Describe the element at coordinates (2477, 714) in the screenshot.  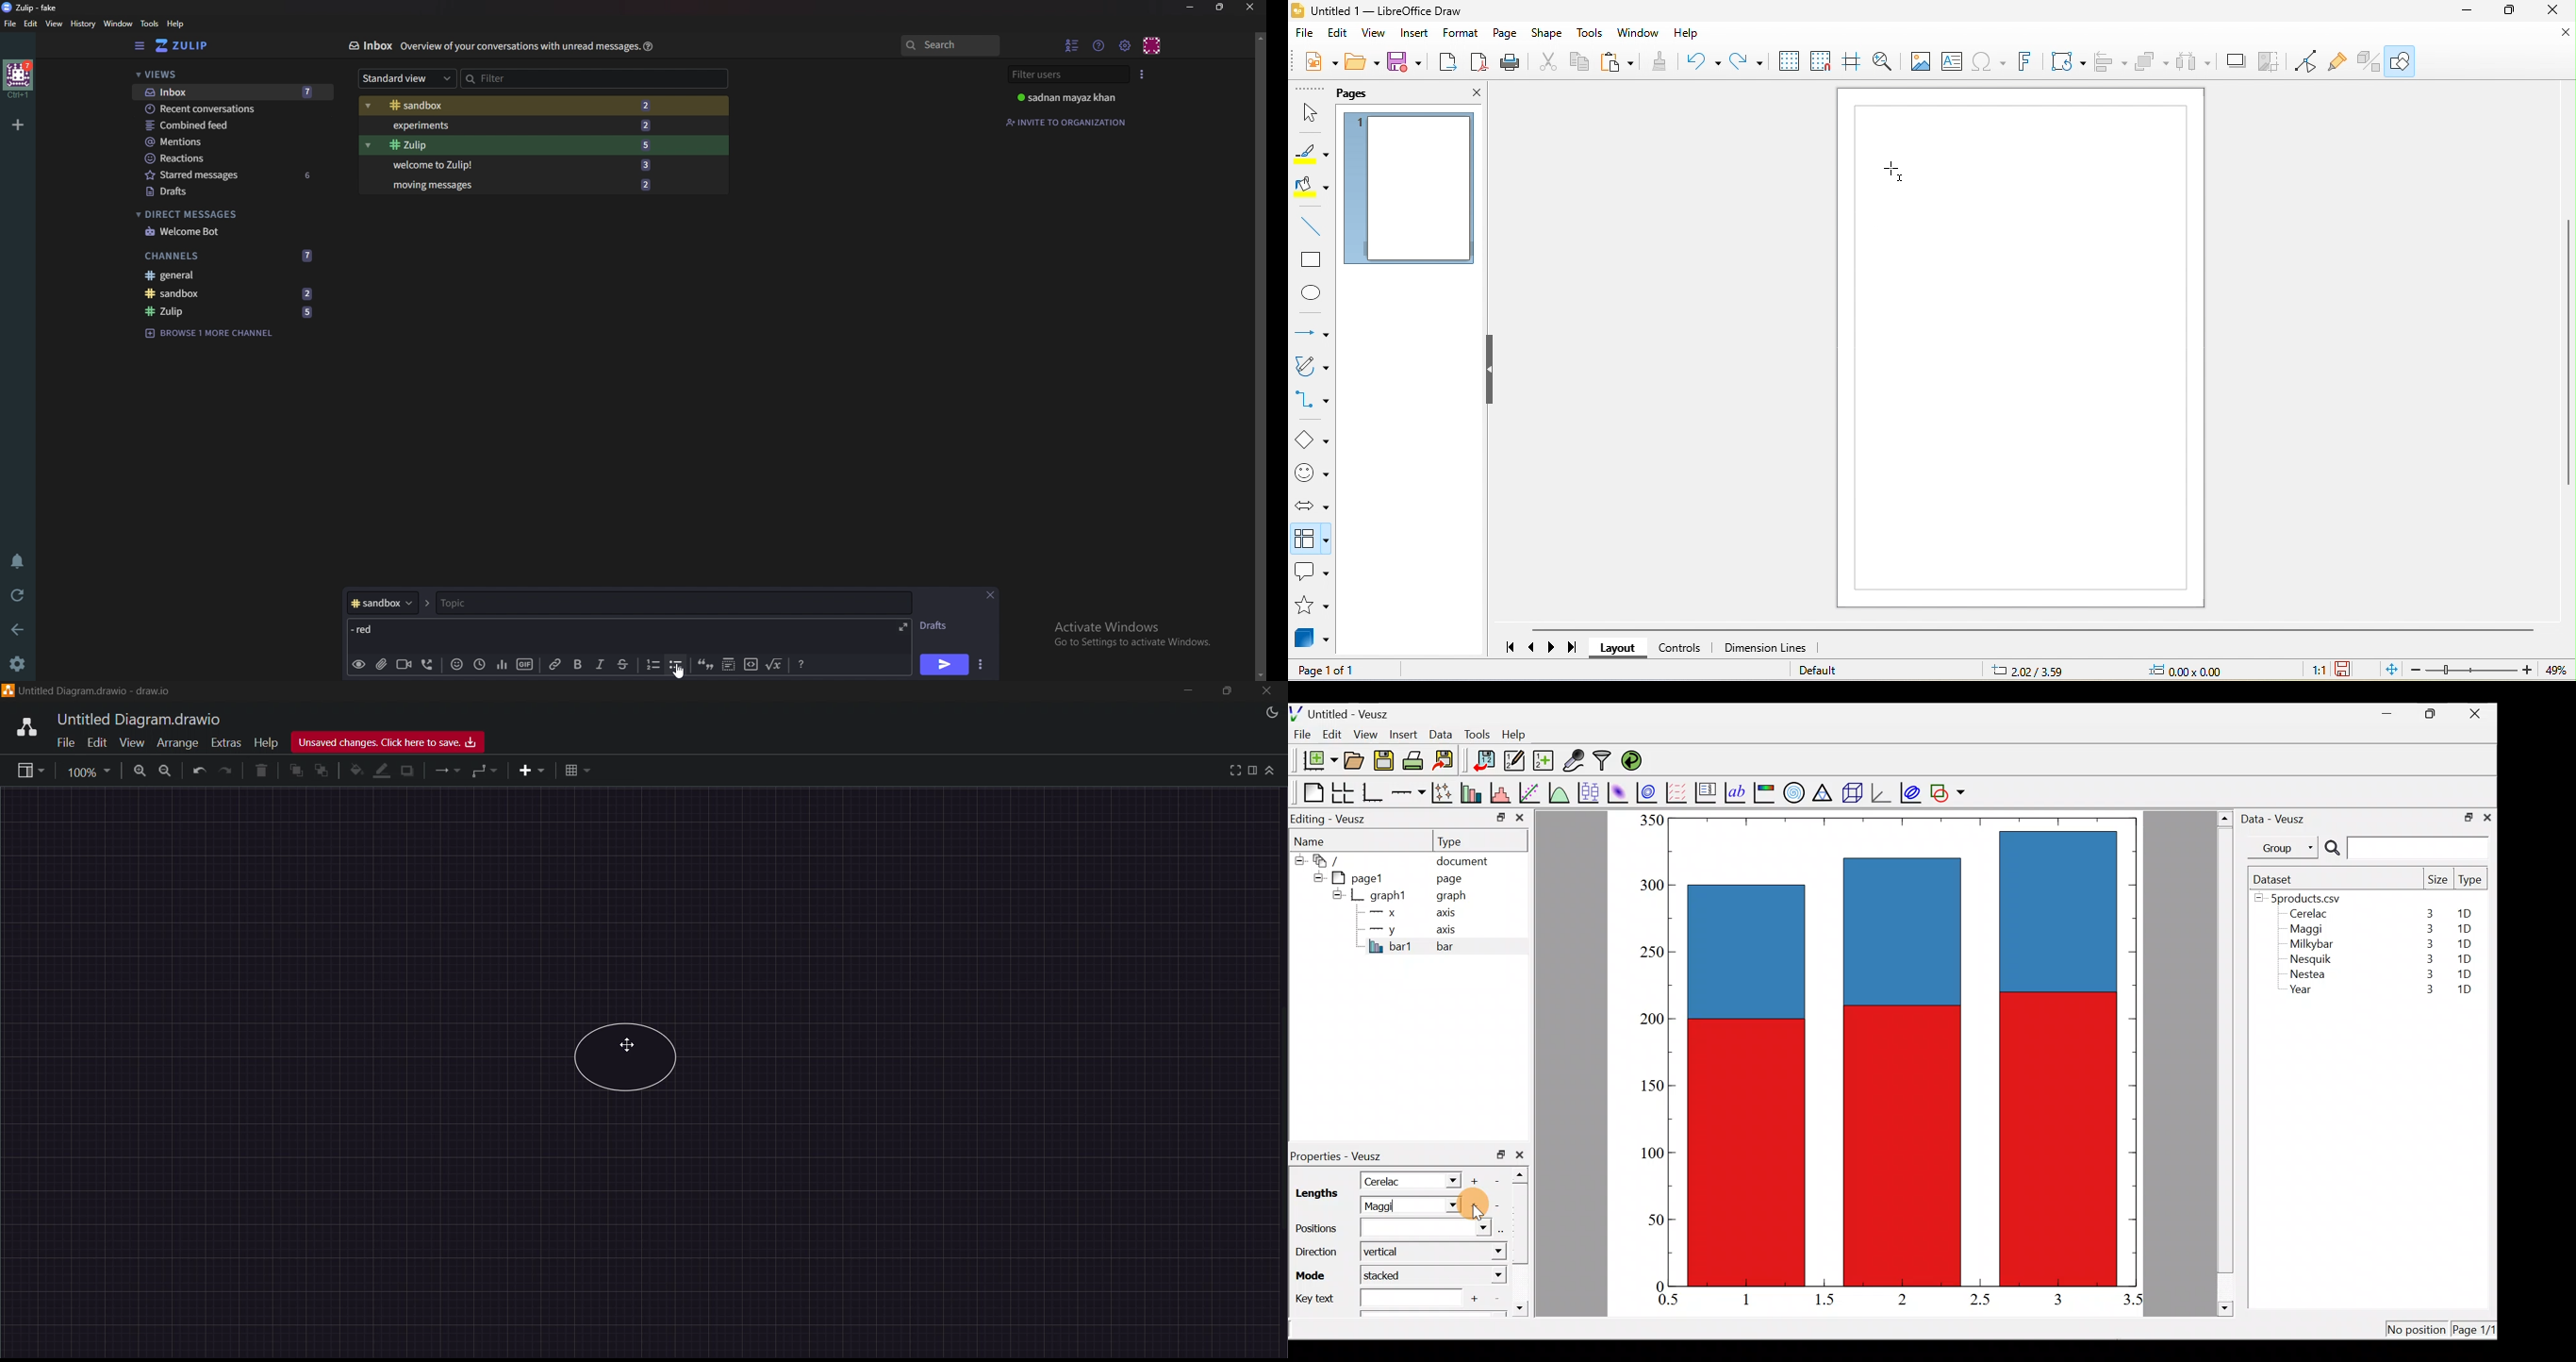
I see `close` at that location.